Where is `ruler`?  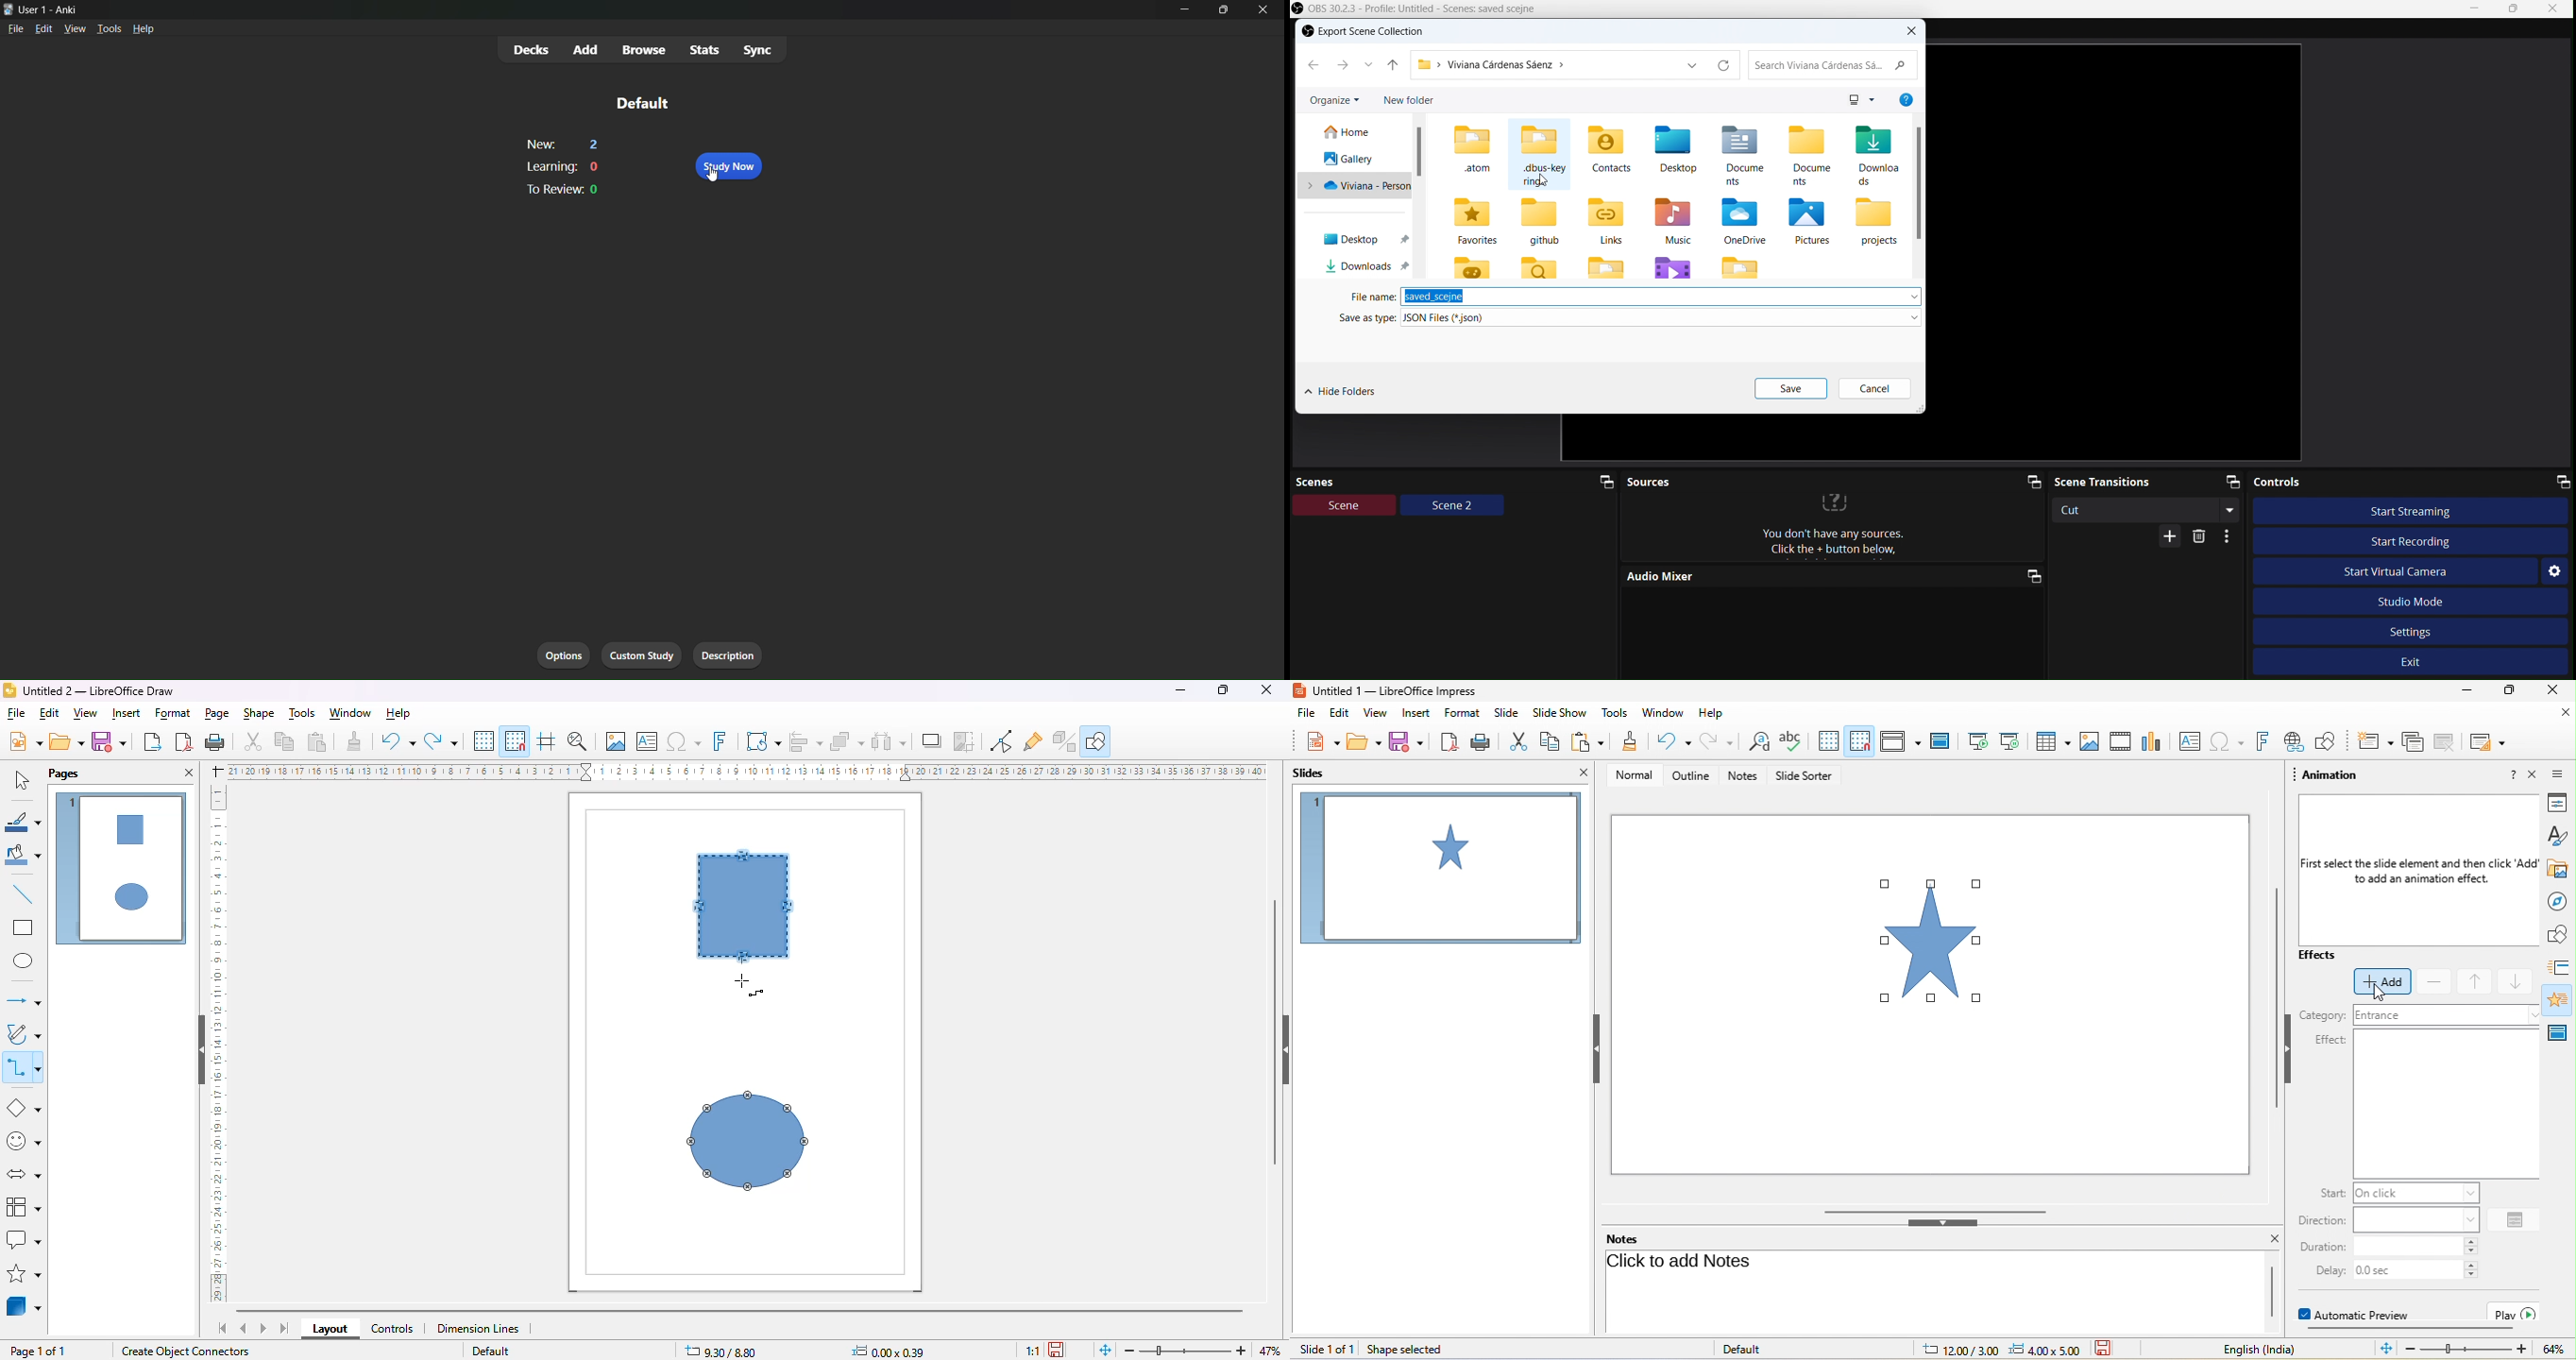
ruler is located at coordinates (218, 1044).